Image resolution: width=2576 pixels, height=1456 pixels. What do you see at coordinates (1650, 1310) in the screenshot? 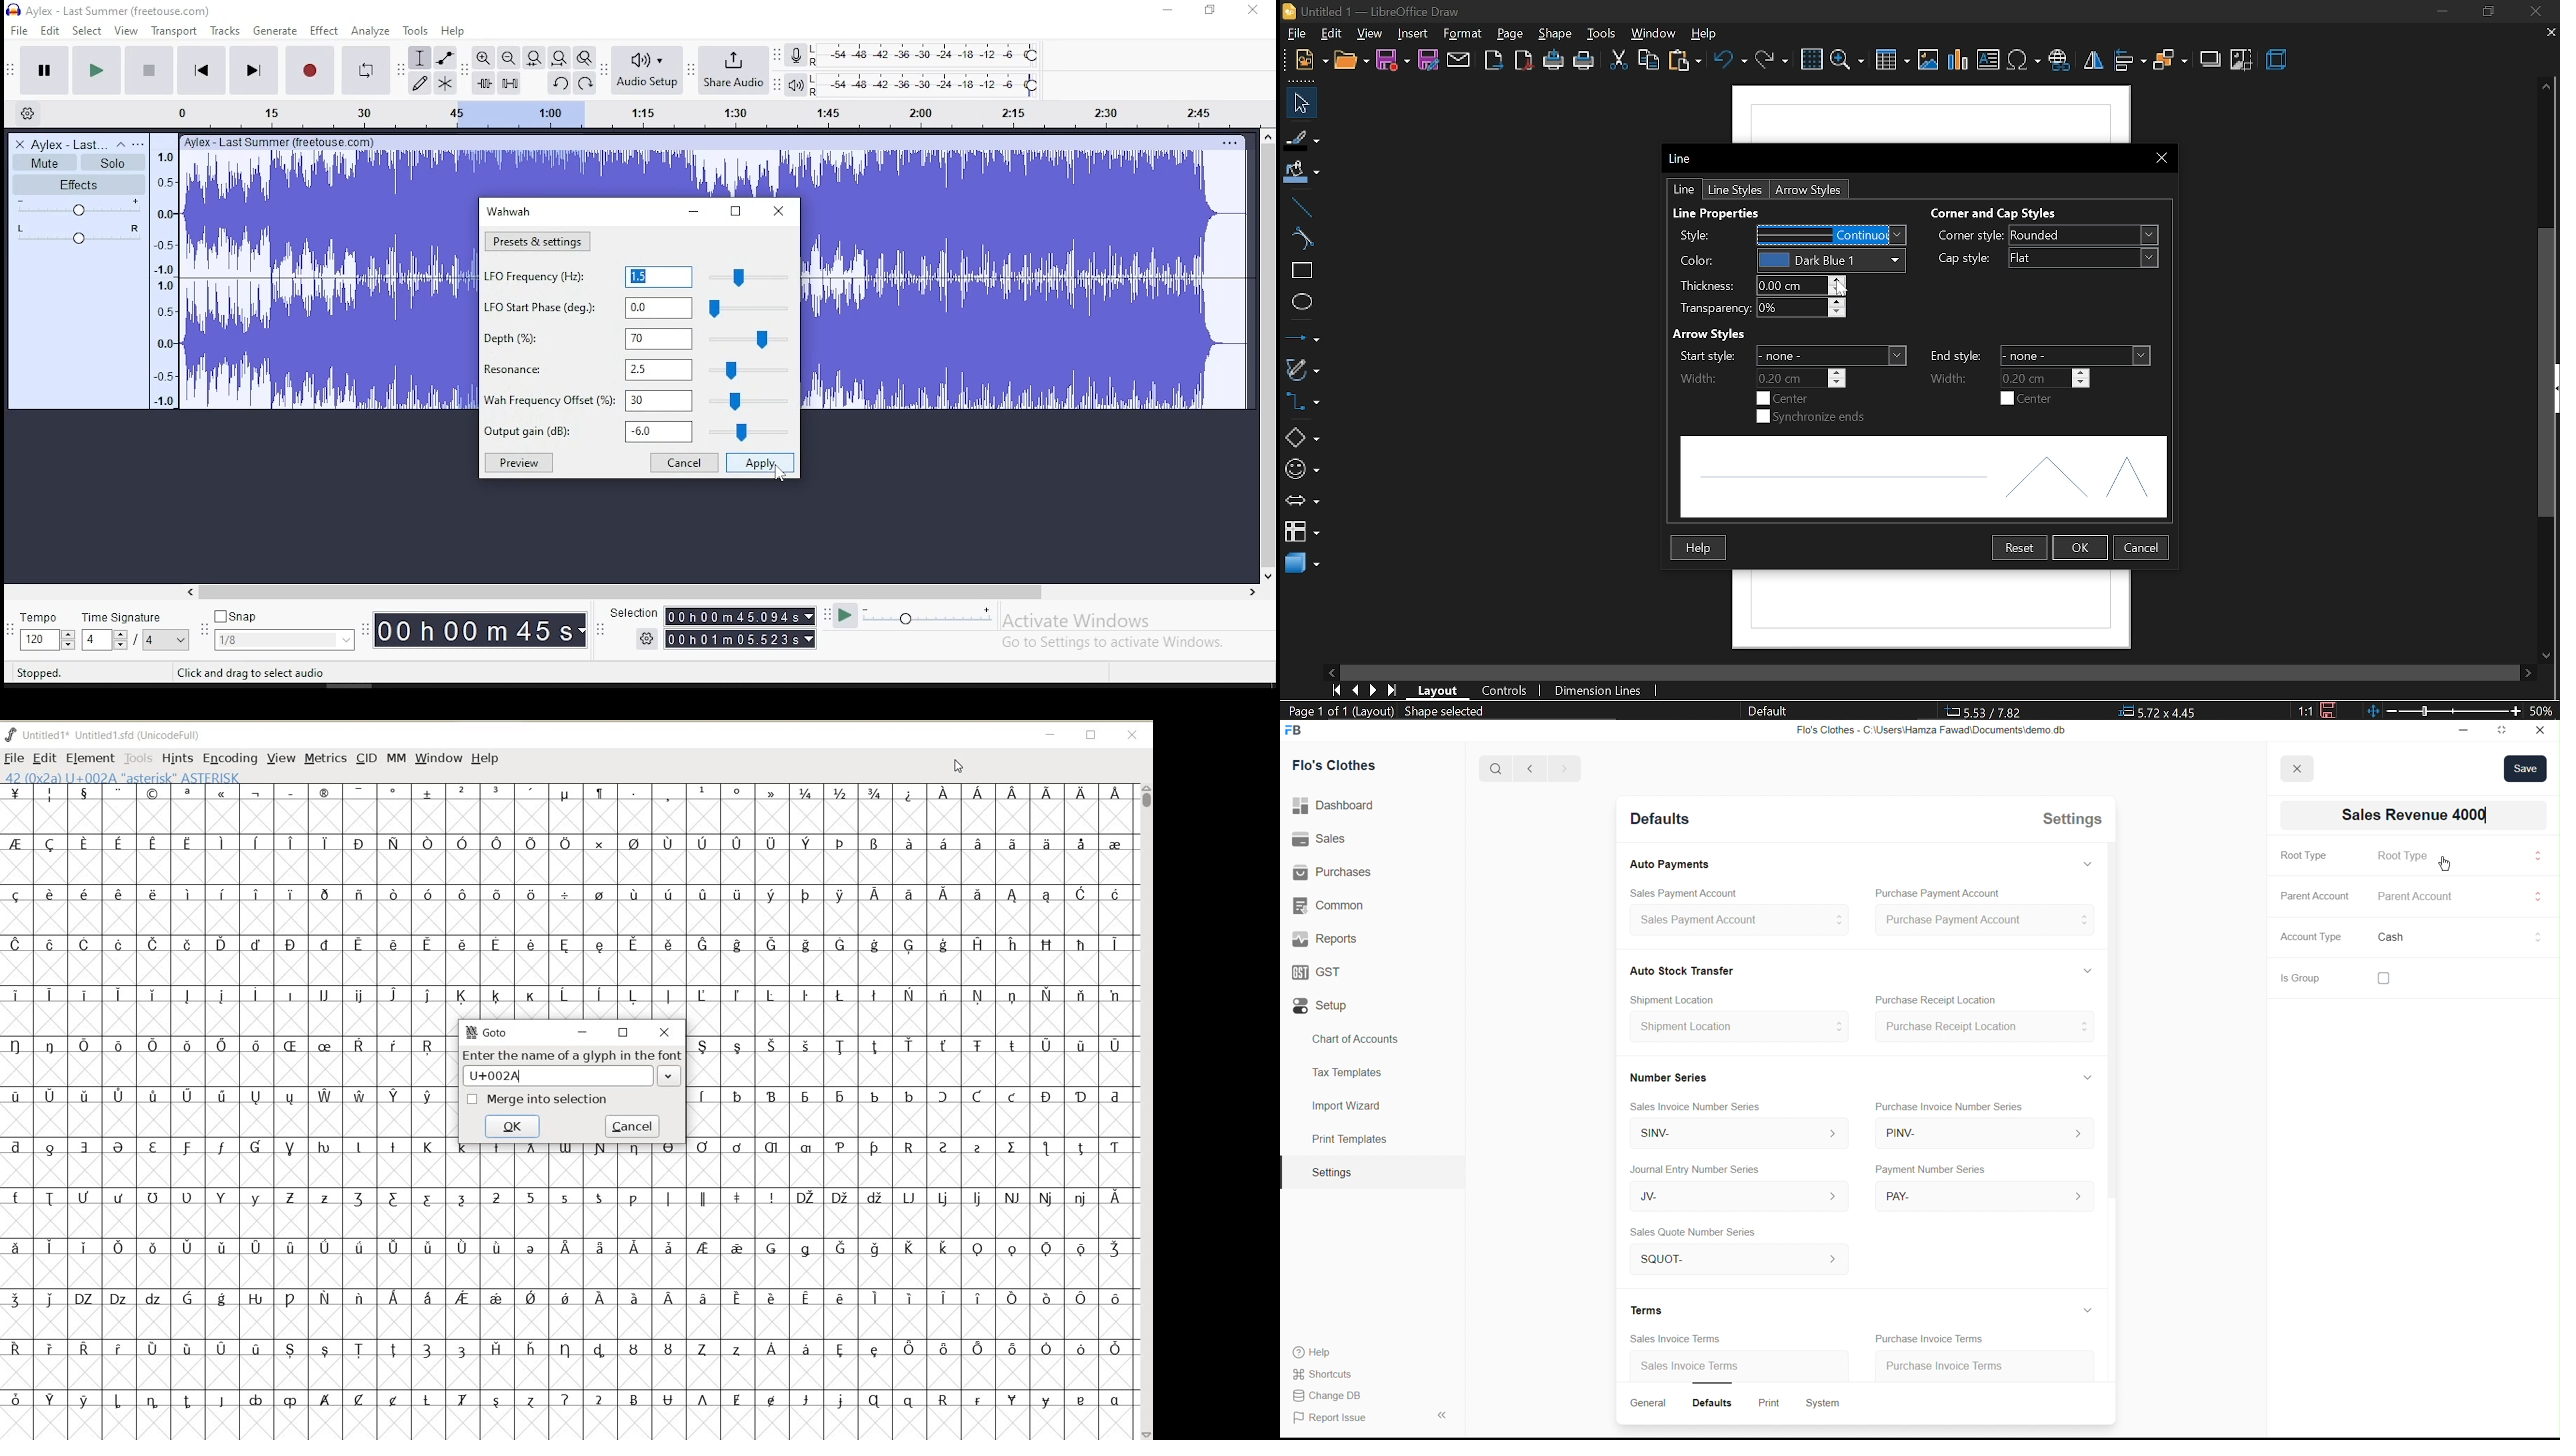
I see `Terms` at bounding box center [1650, 1310].